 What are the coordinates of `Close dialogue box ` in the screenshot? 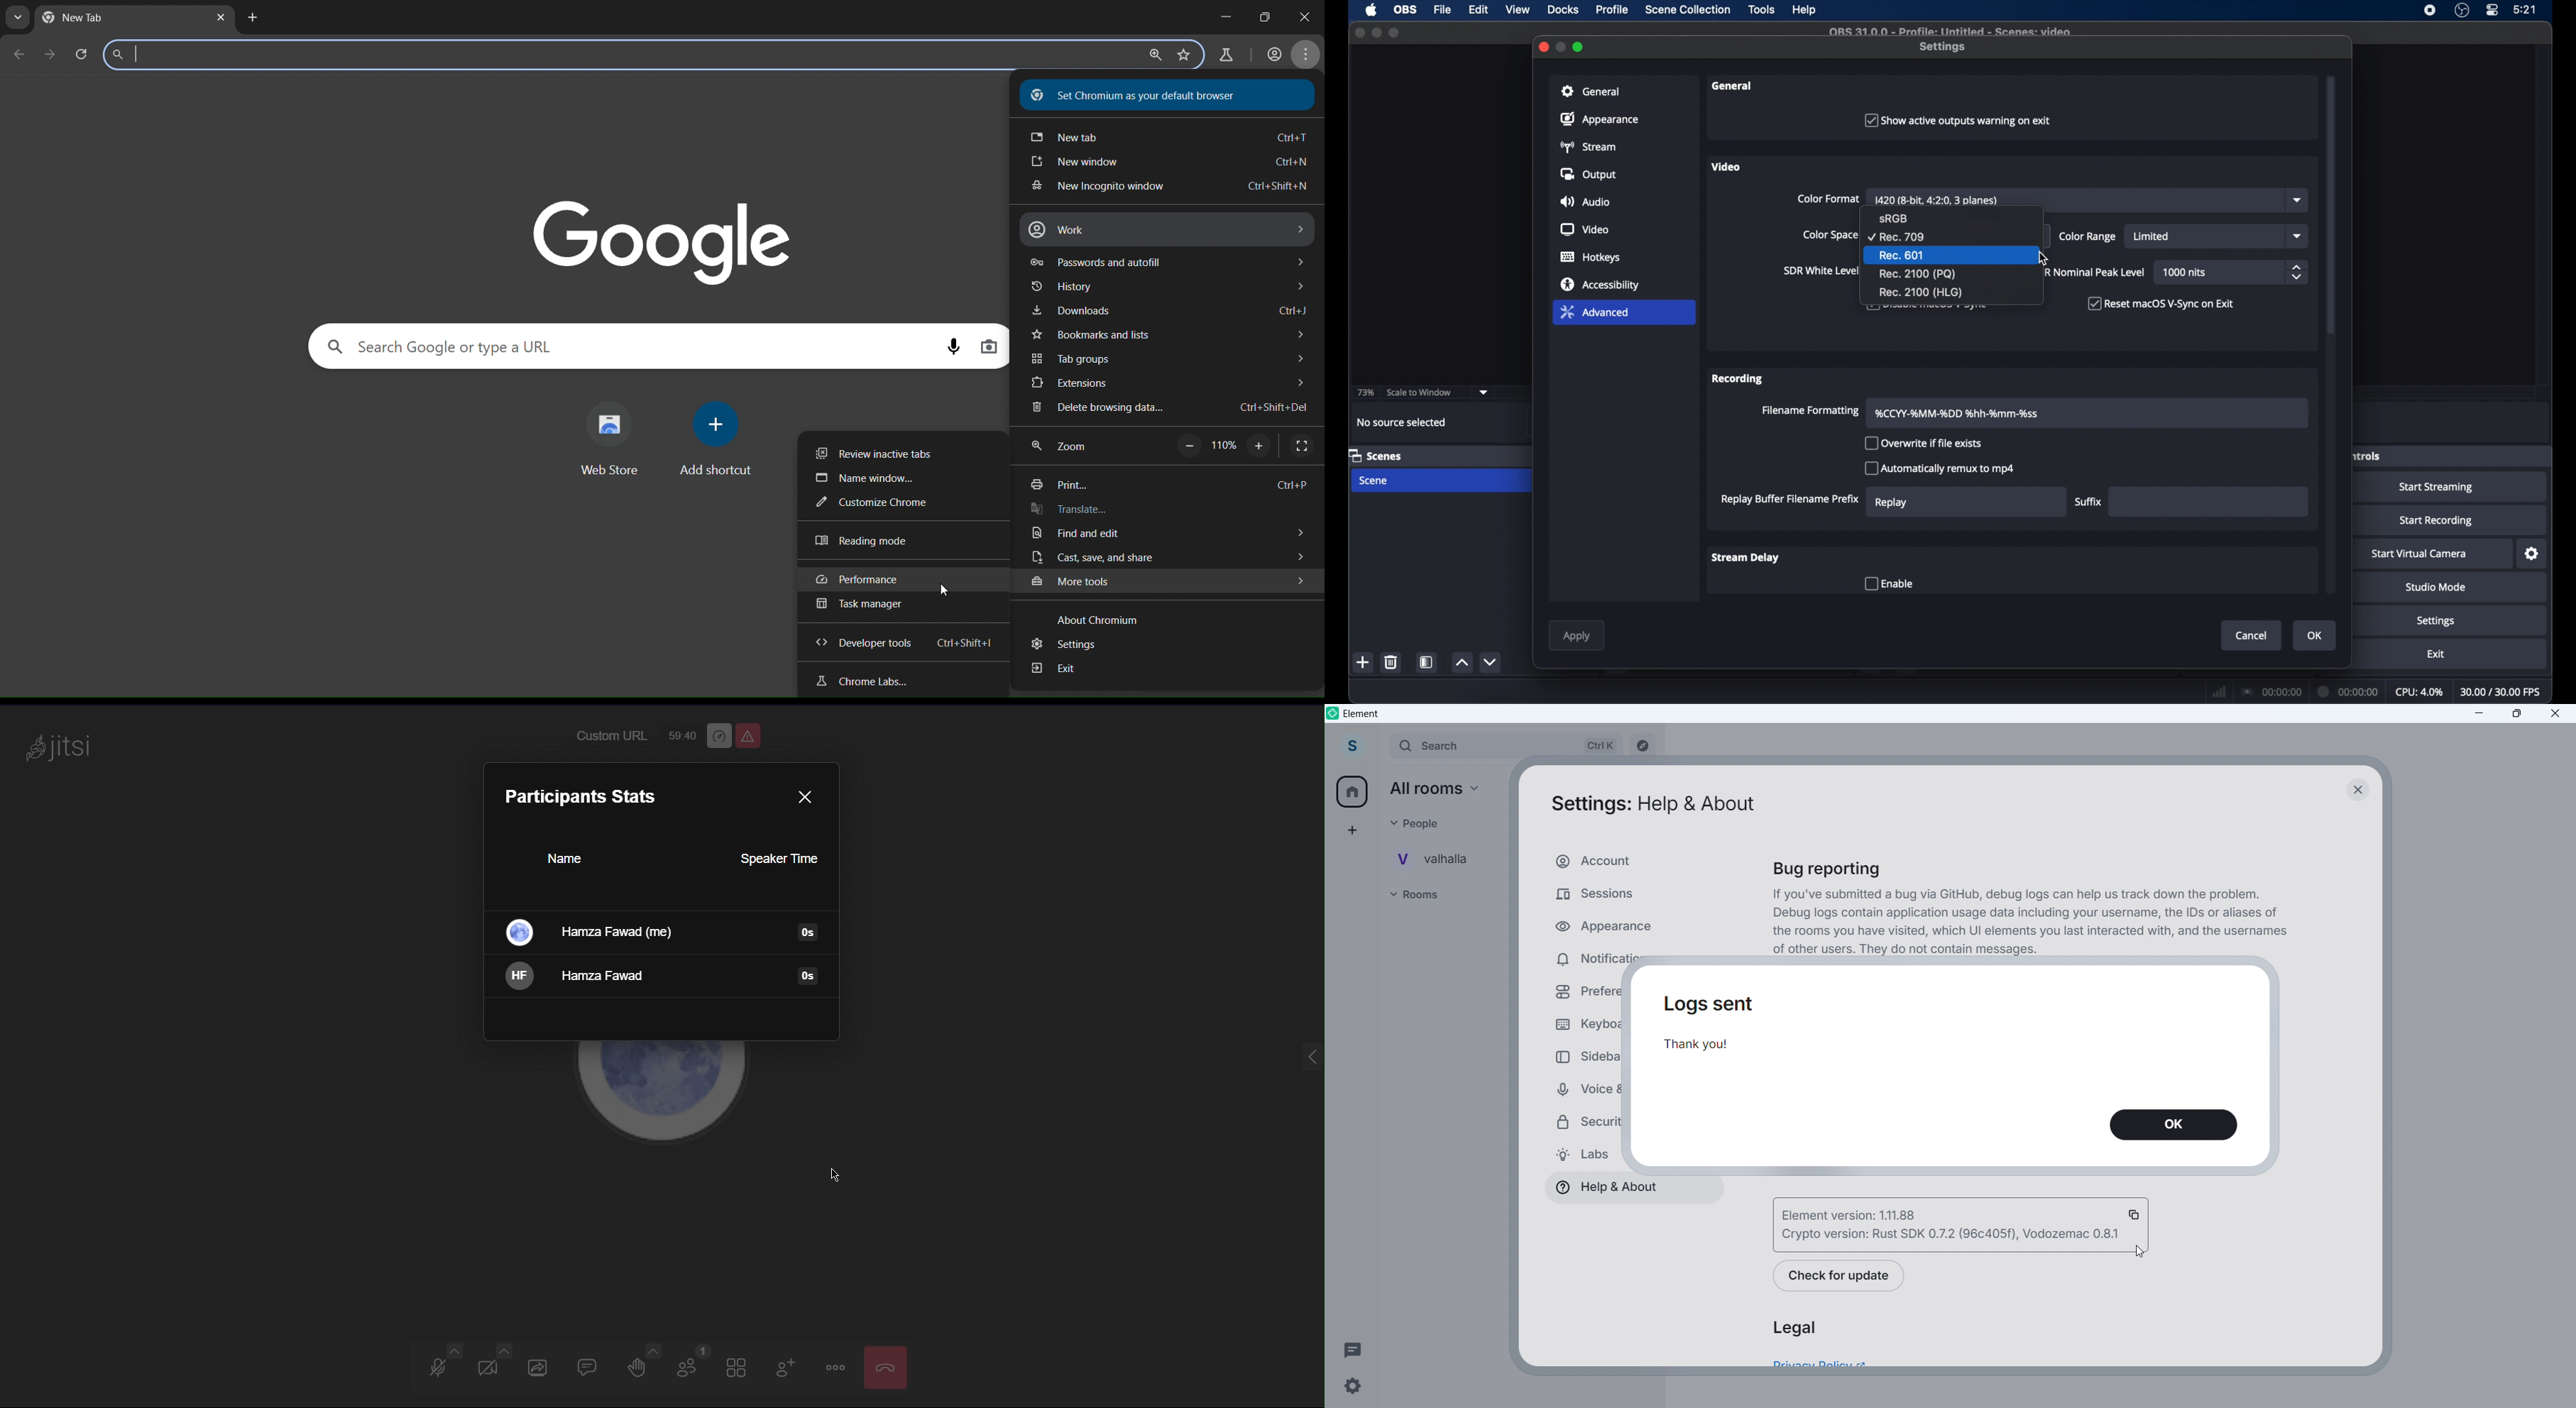 It's located at (2357, 789).